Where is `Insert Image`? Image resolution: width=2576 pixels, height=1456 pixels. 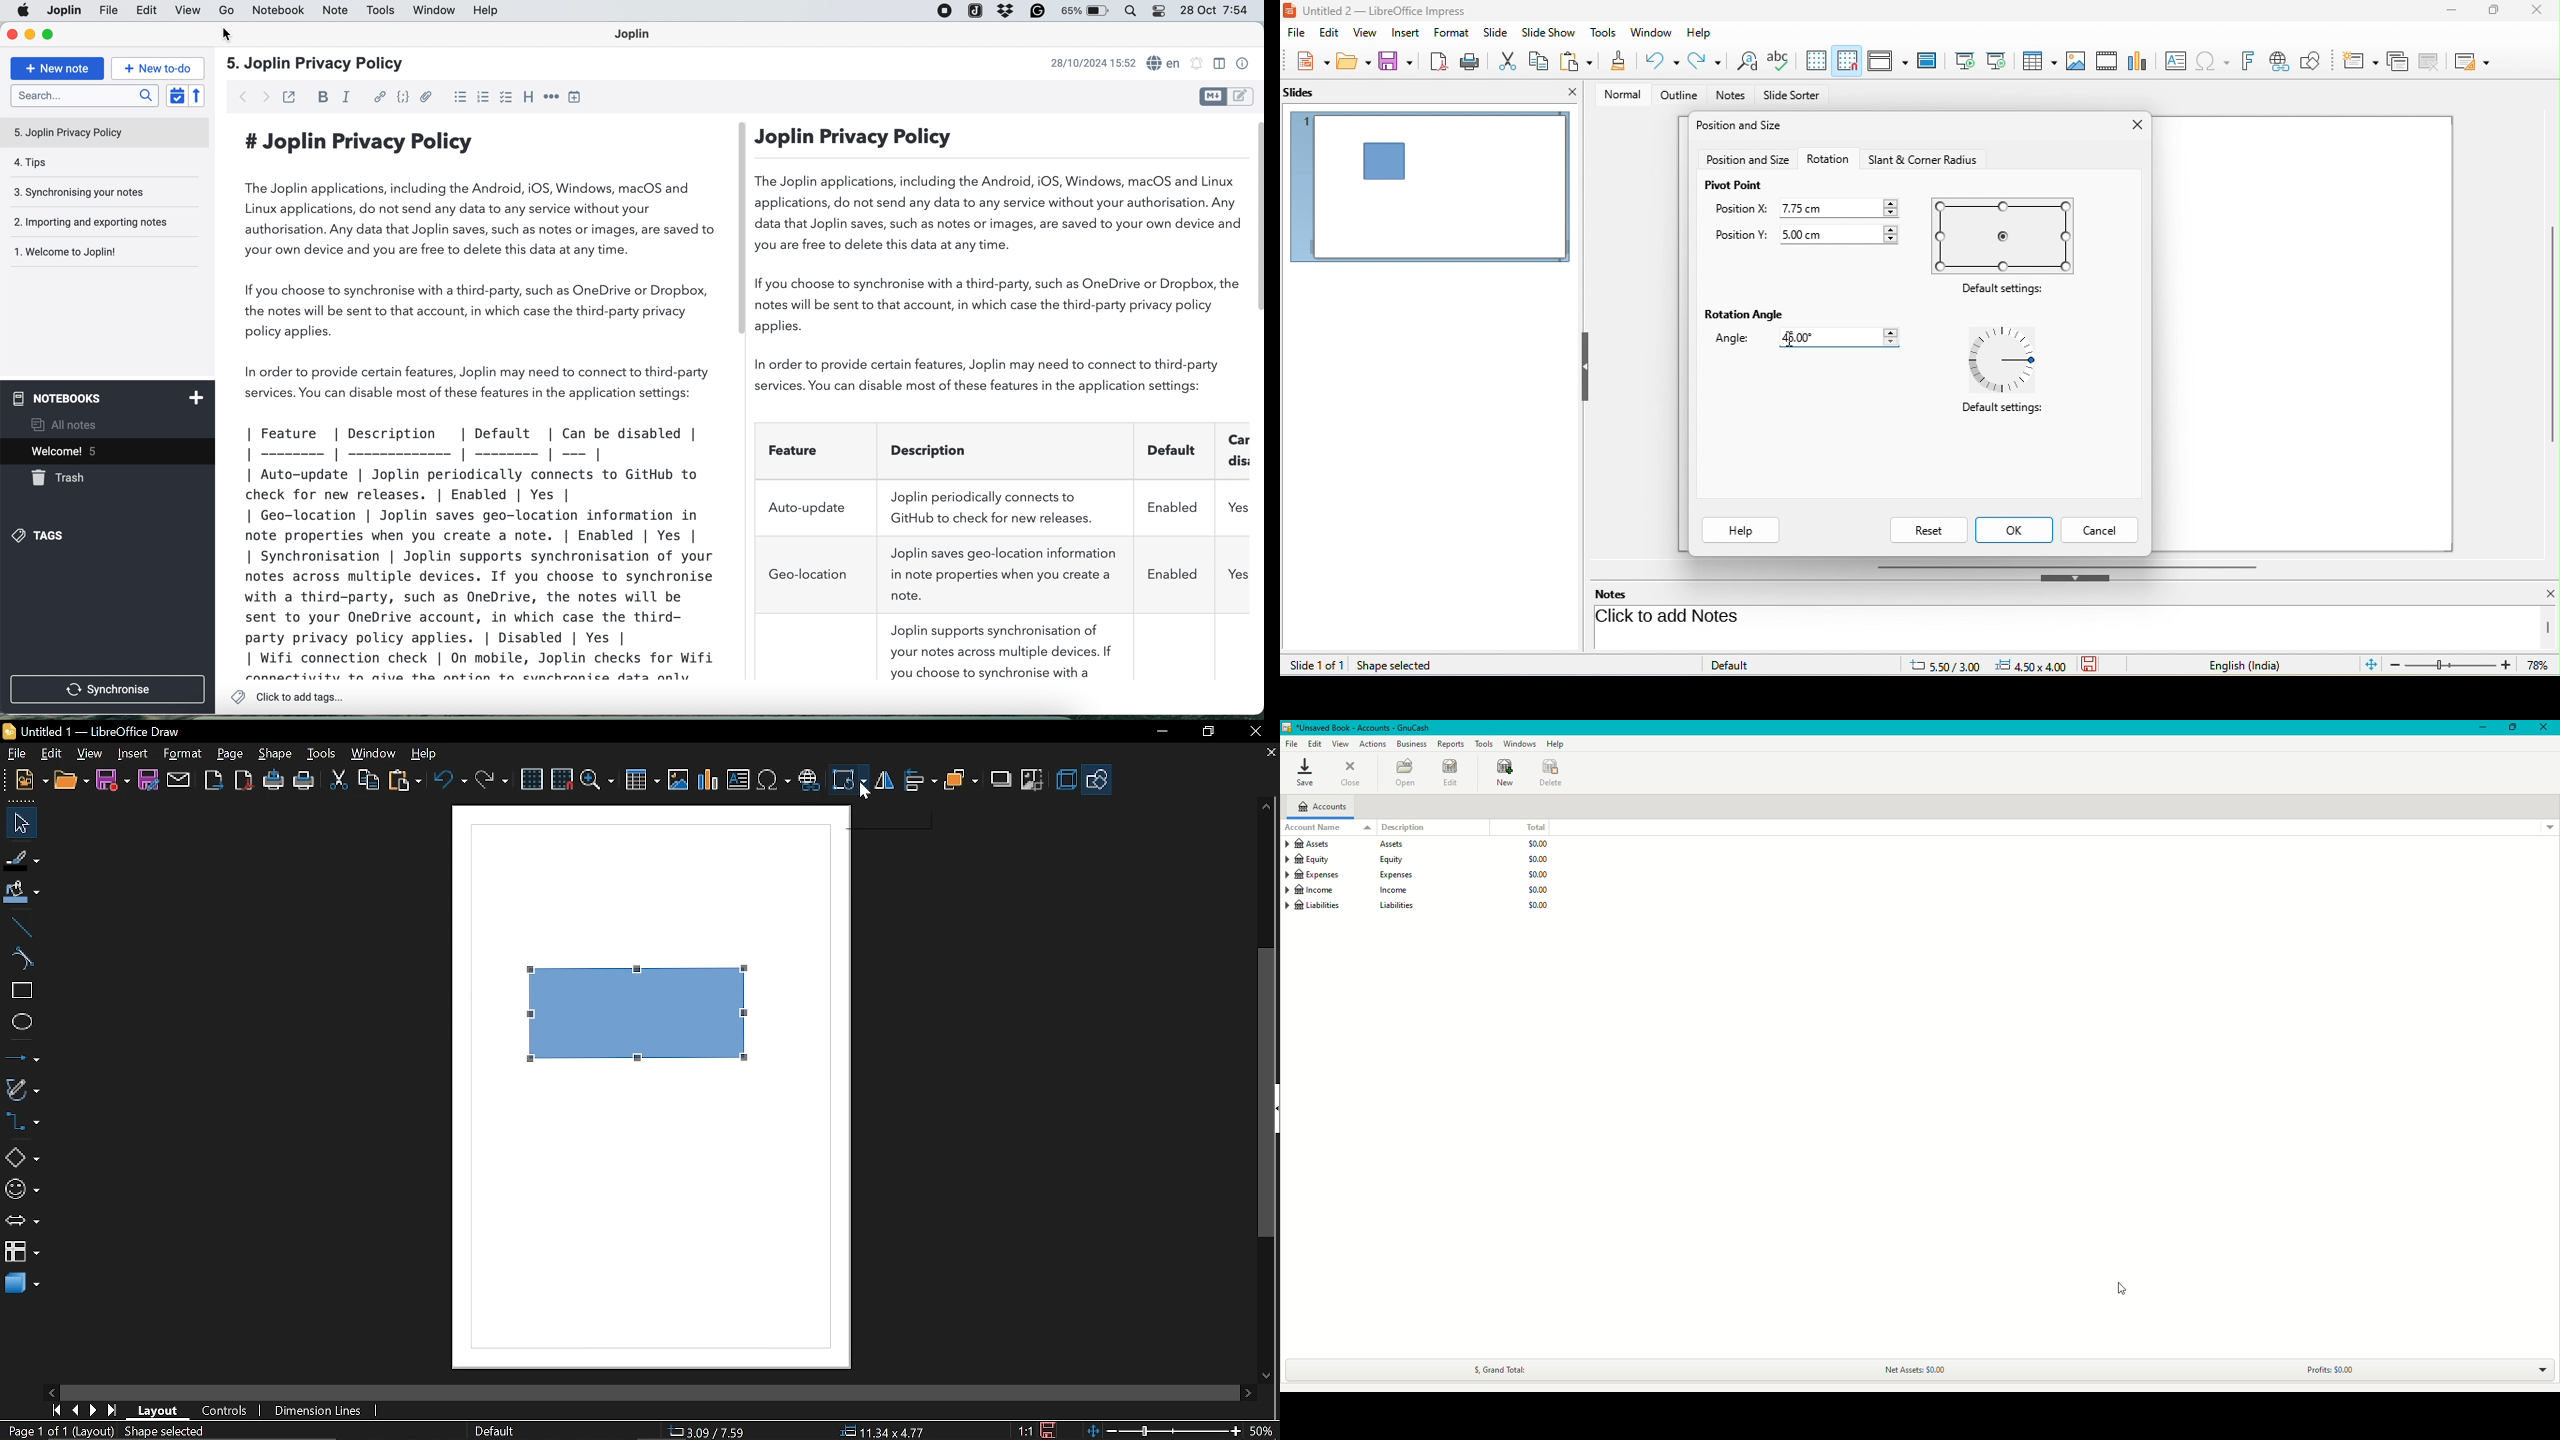
Insert Image is located at coordinates (676, 781).